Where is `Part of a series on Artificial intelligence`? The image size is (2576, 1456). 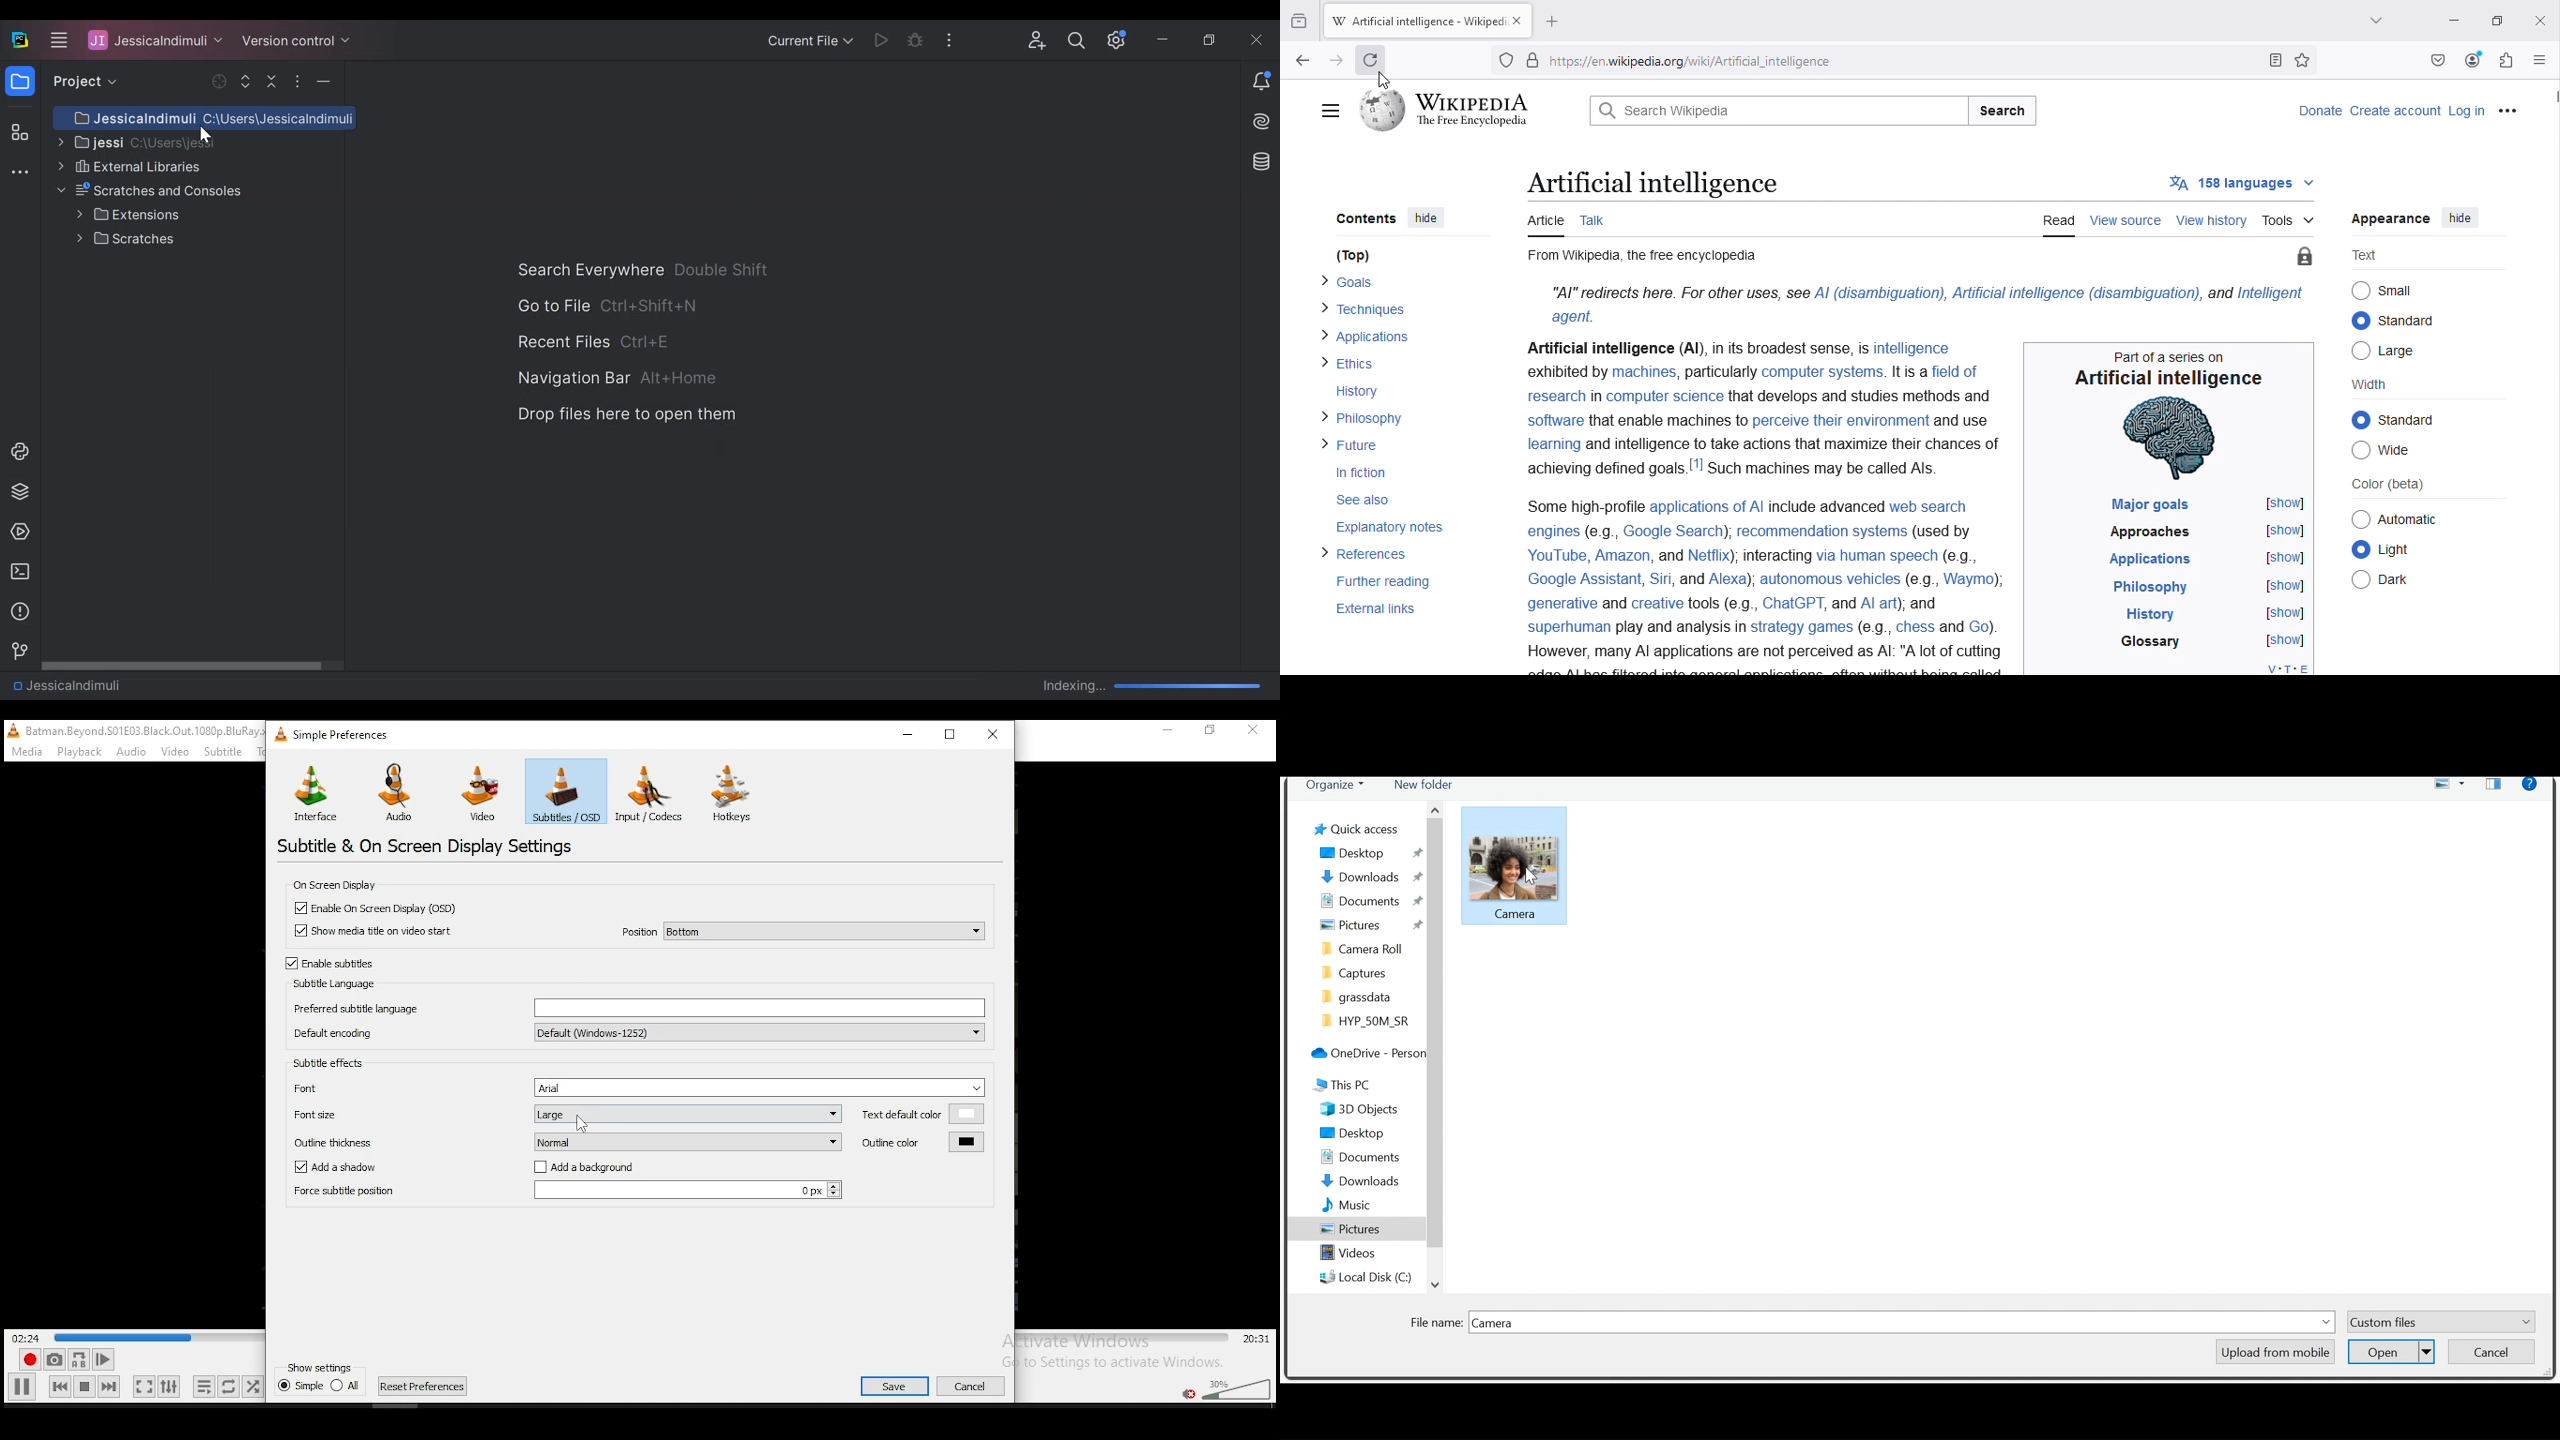 Part of a series on Artificial intelligence is located at coordinates (2160, 367).